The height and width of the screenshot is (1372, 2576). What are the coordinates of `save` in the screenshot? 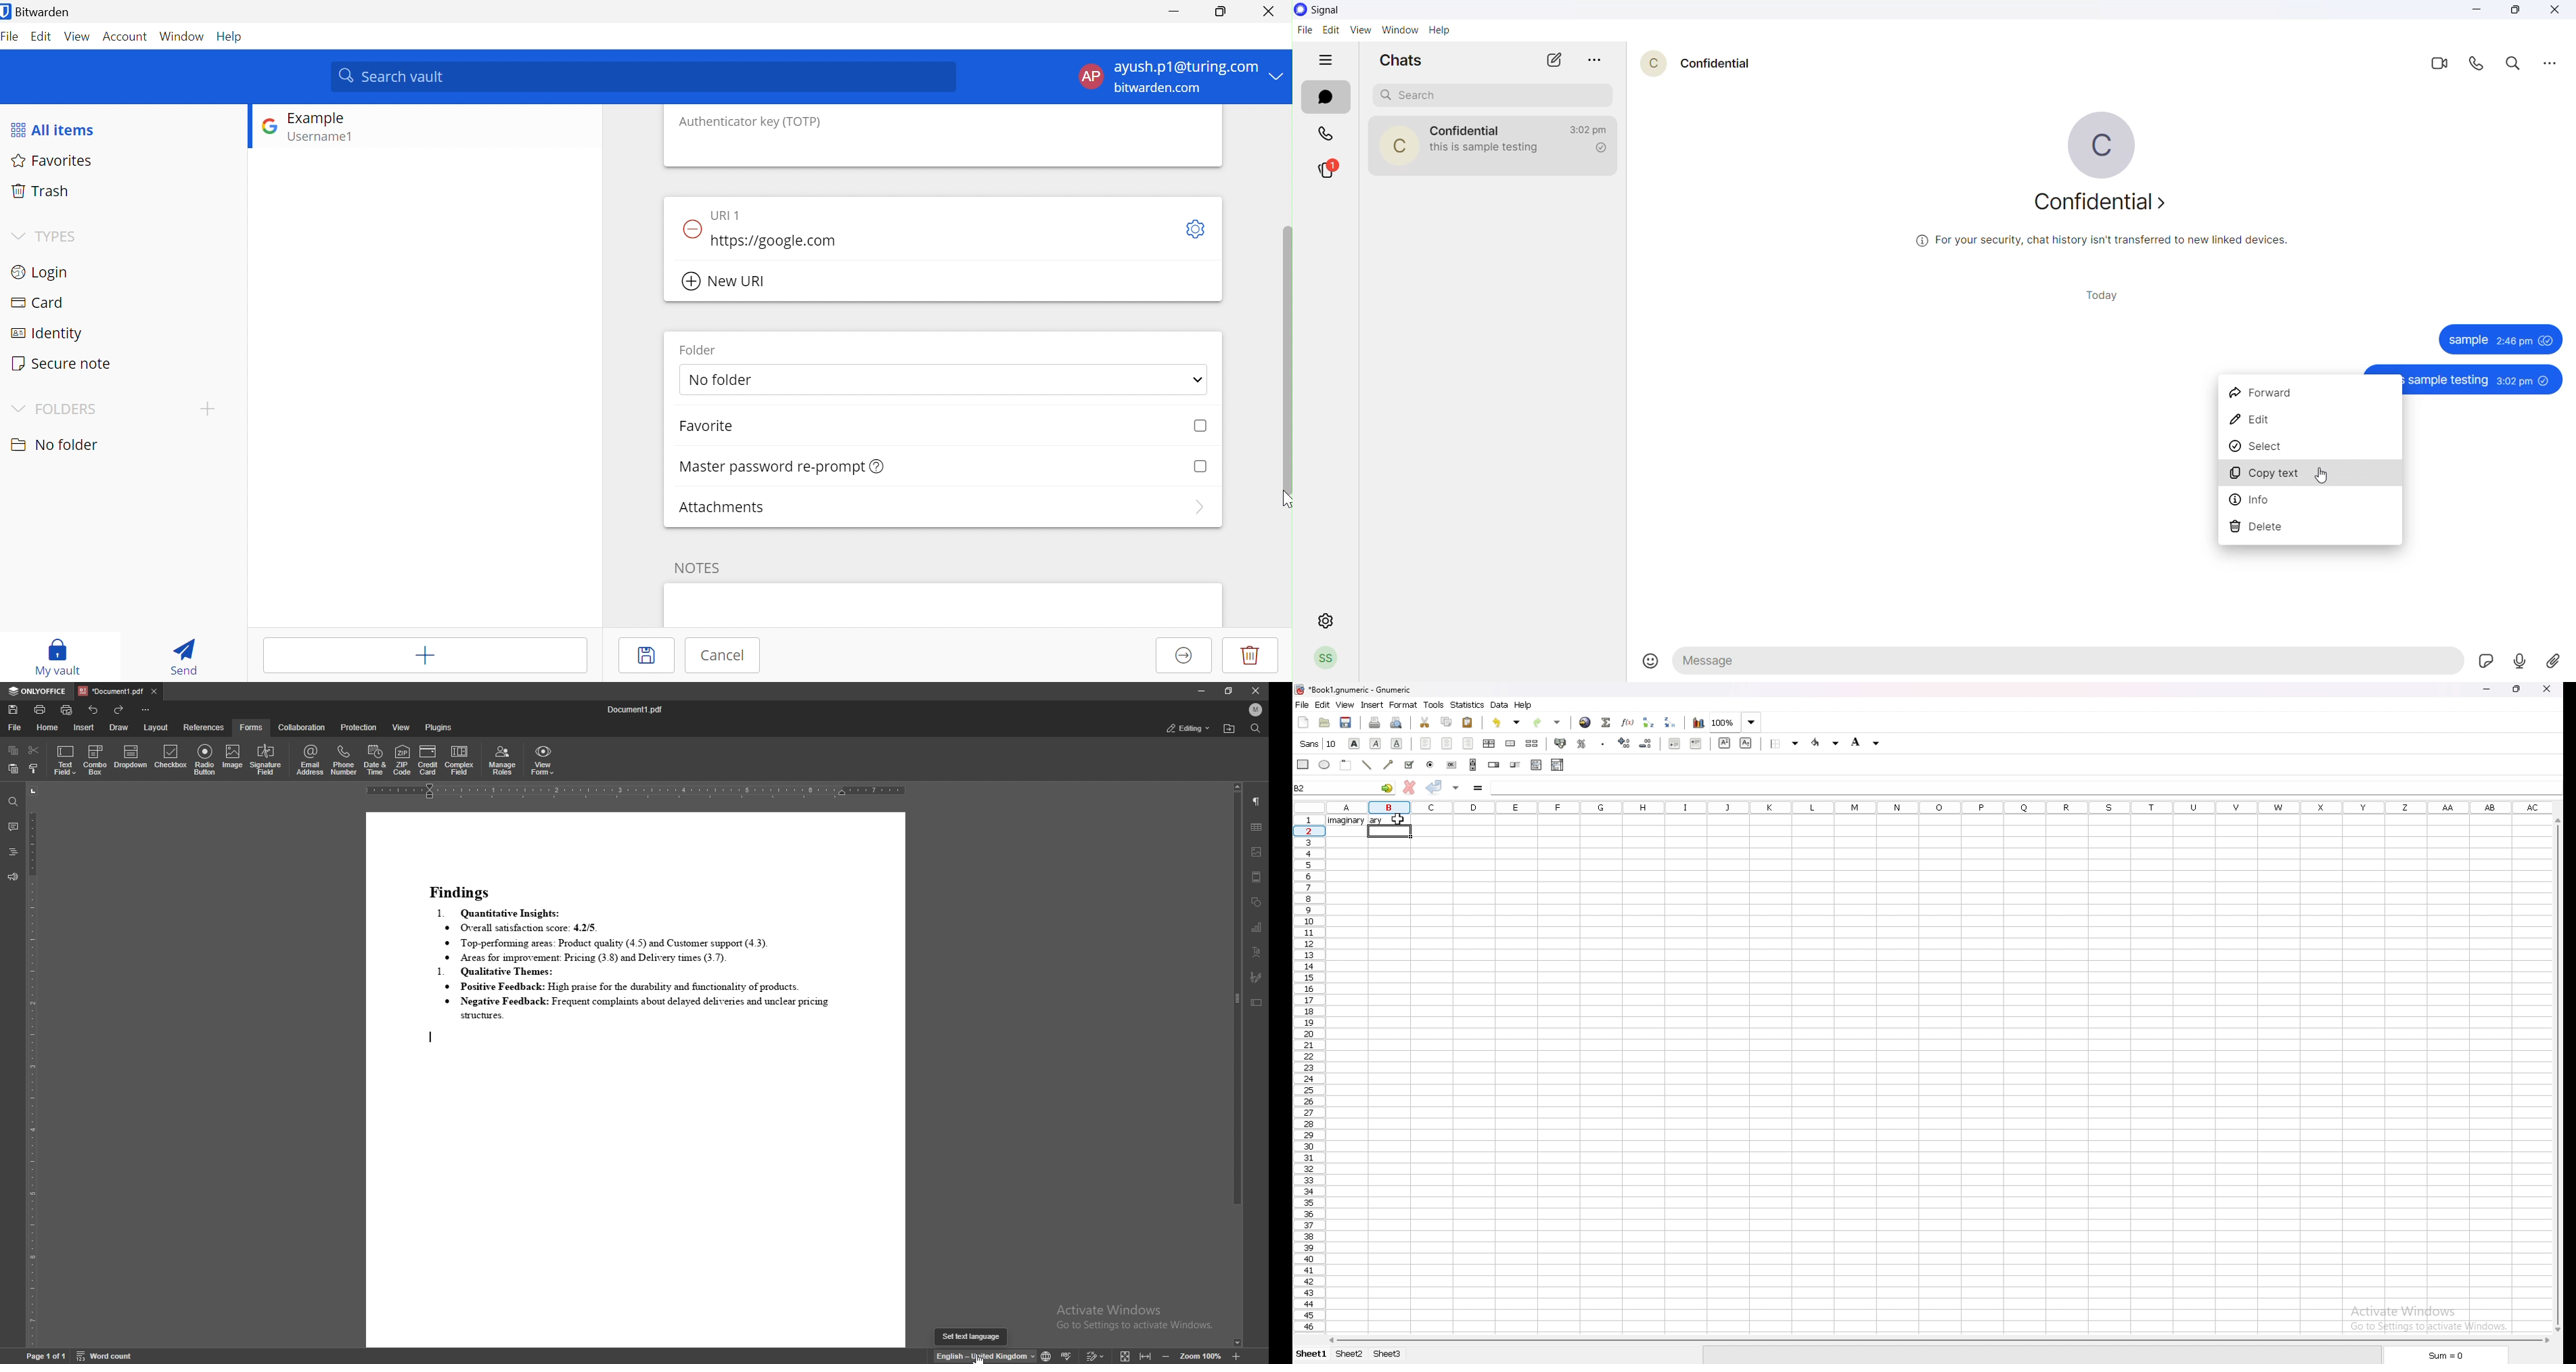 It's located at (13, 710).